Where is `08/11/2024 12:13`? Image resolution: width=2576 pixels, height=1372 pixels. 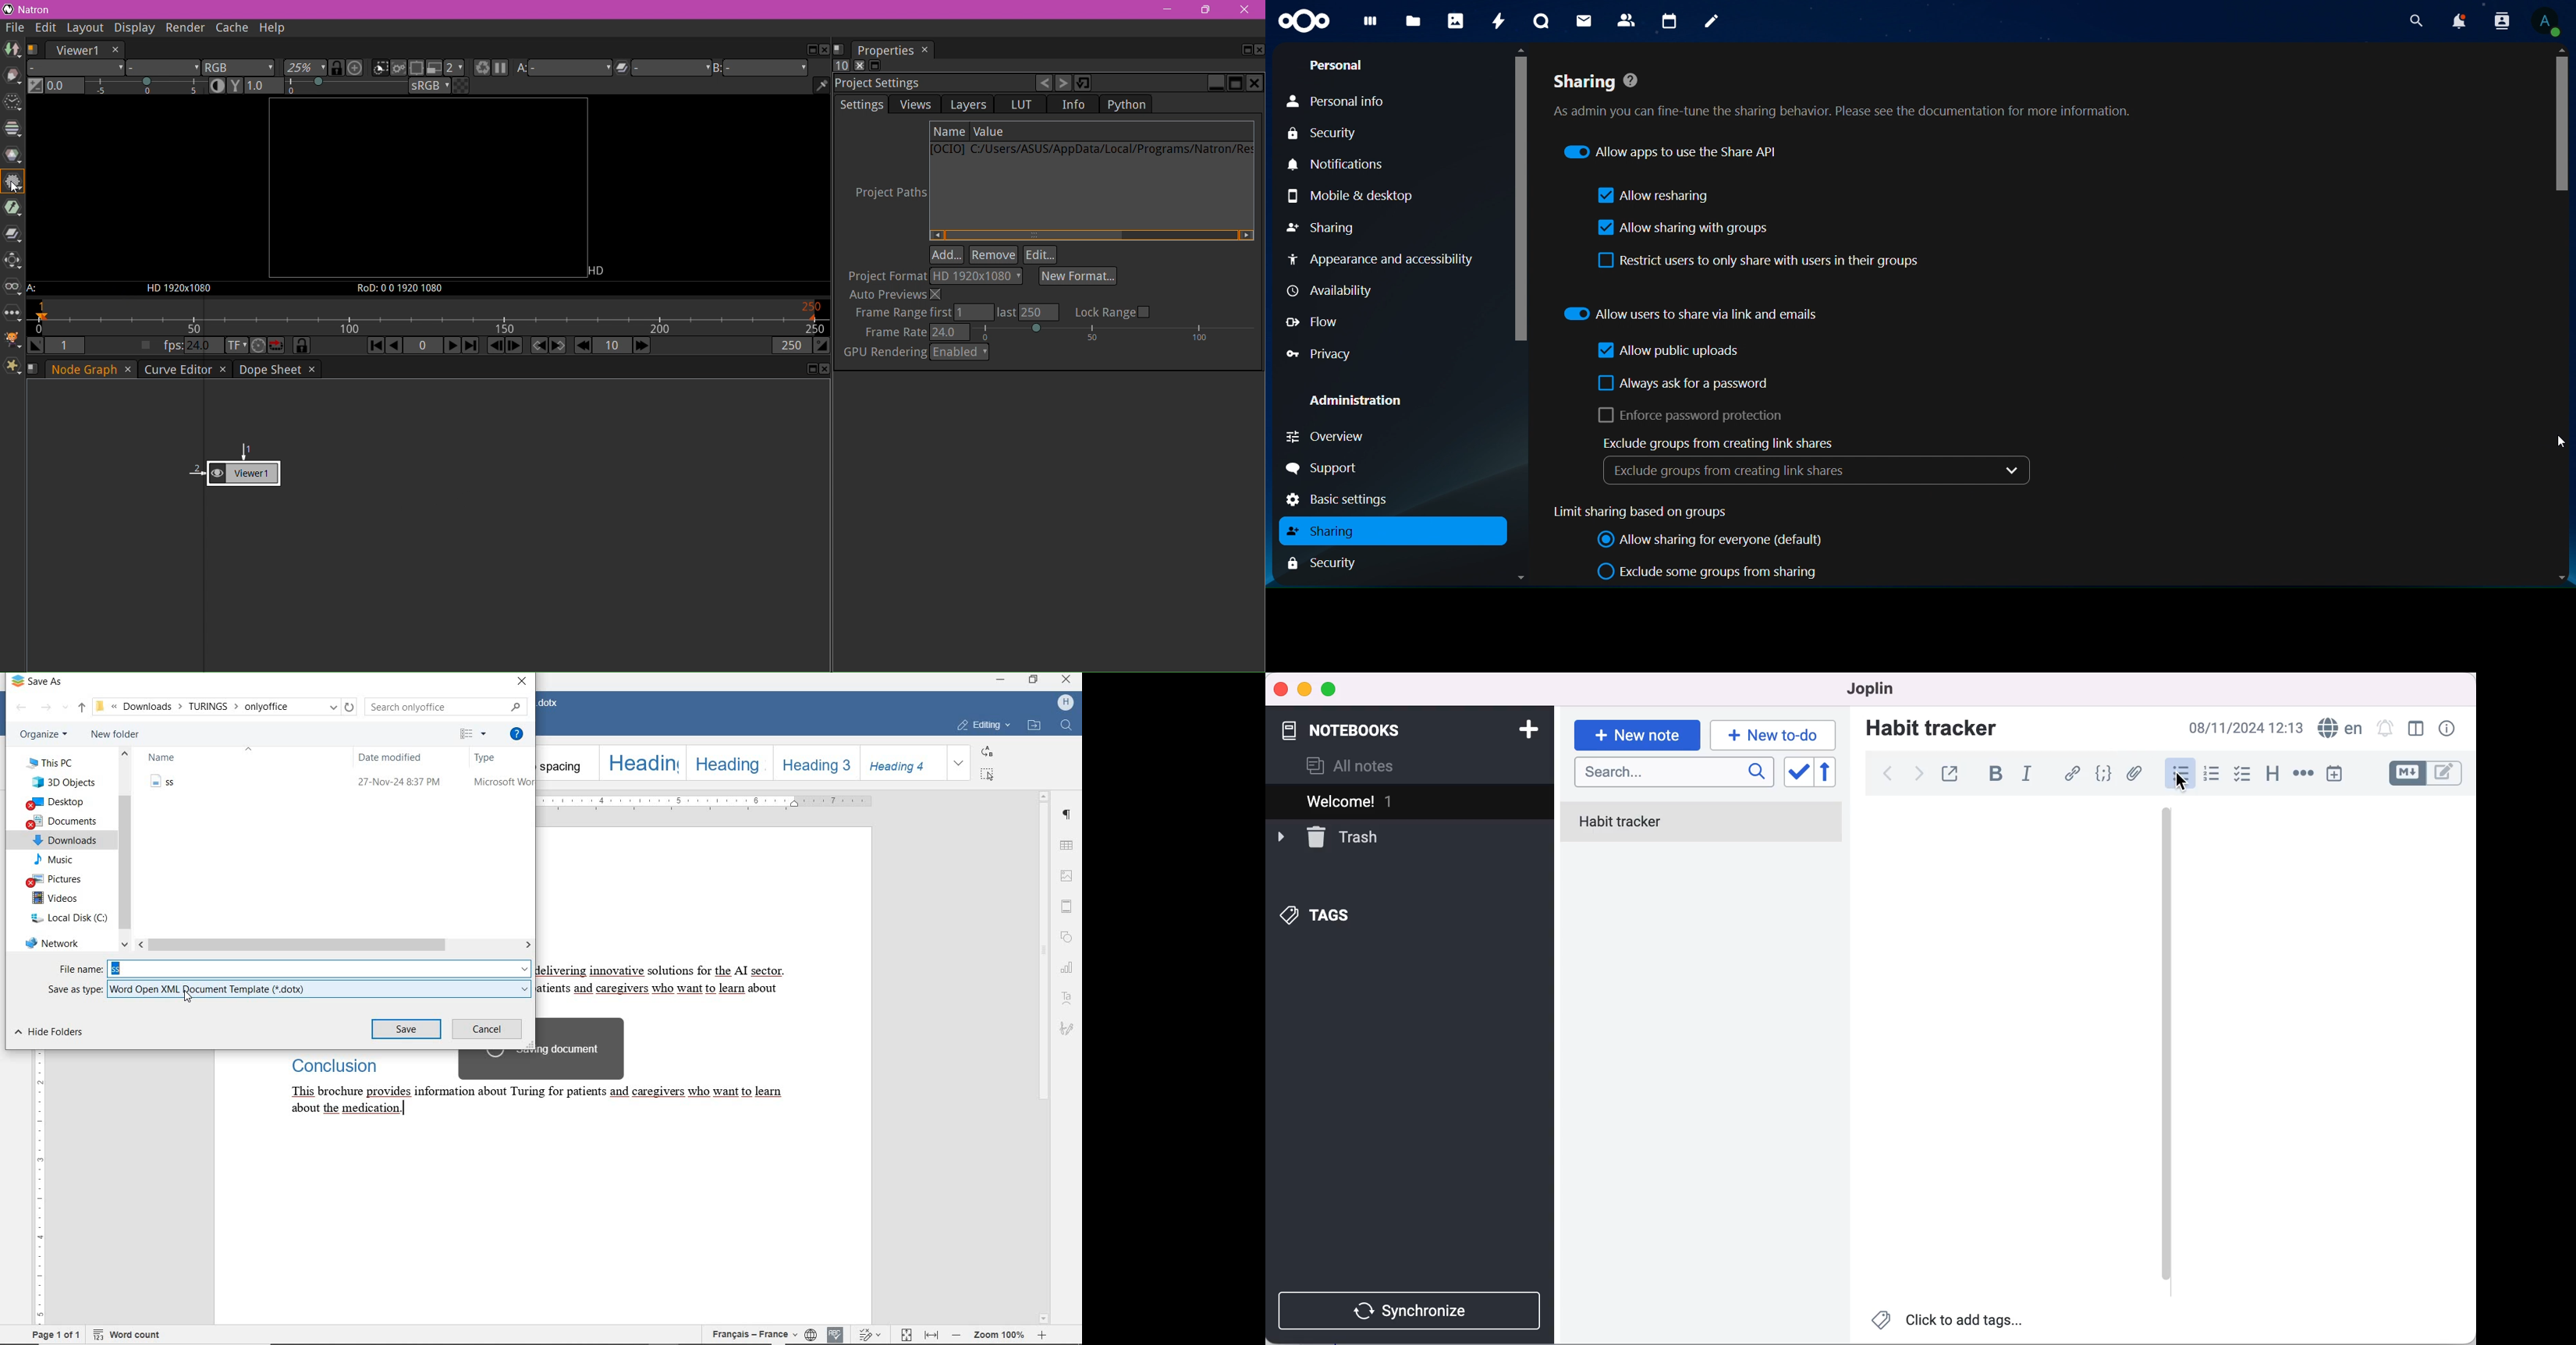
08/11/2024 12:13 is located at coordinates (2243, 728).